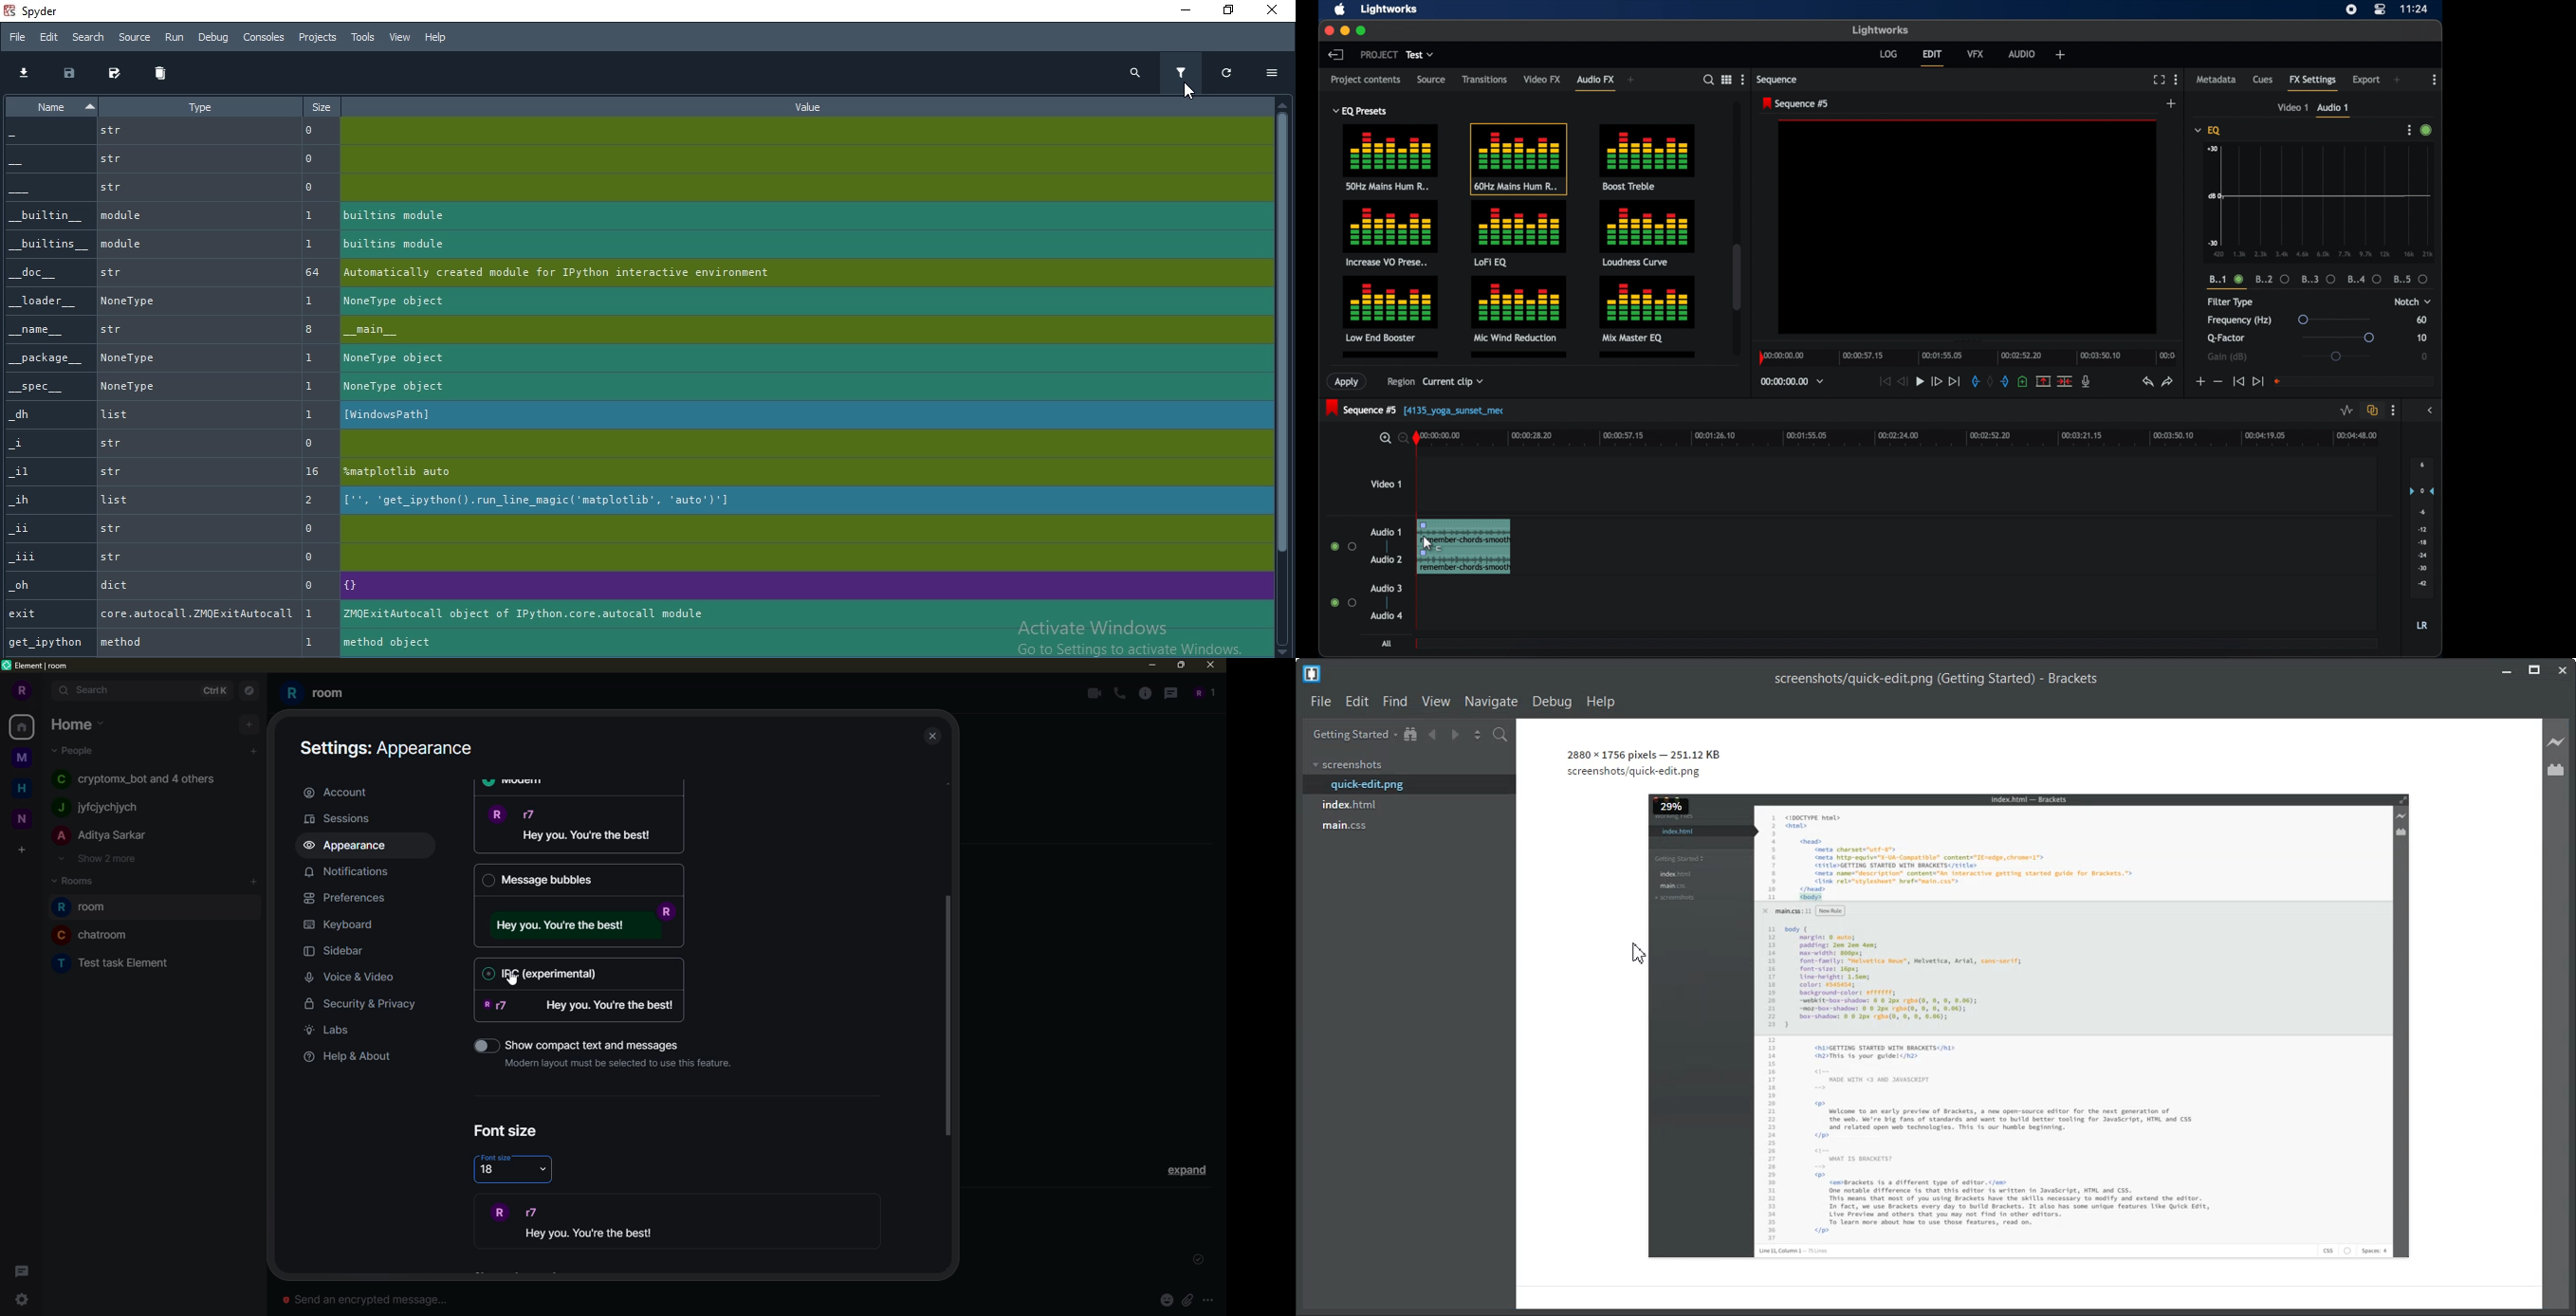 Image resolution: width=2576 pixels, height=1316 pixels. What do you see at coordinates (1518, 158) in the screenshot?
I see `60hz` at bounding box center [1518, 158].